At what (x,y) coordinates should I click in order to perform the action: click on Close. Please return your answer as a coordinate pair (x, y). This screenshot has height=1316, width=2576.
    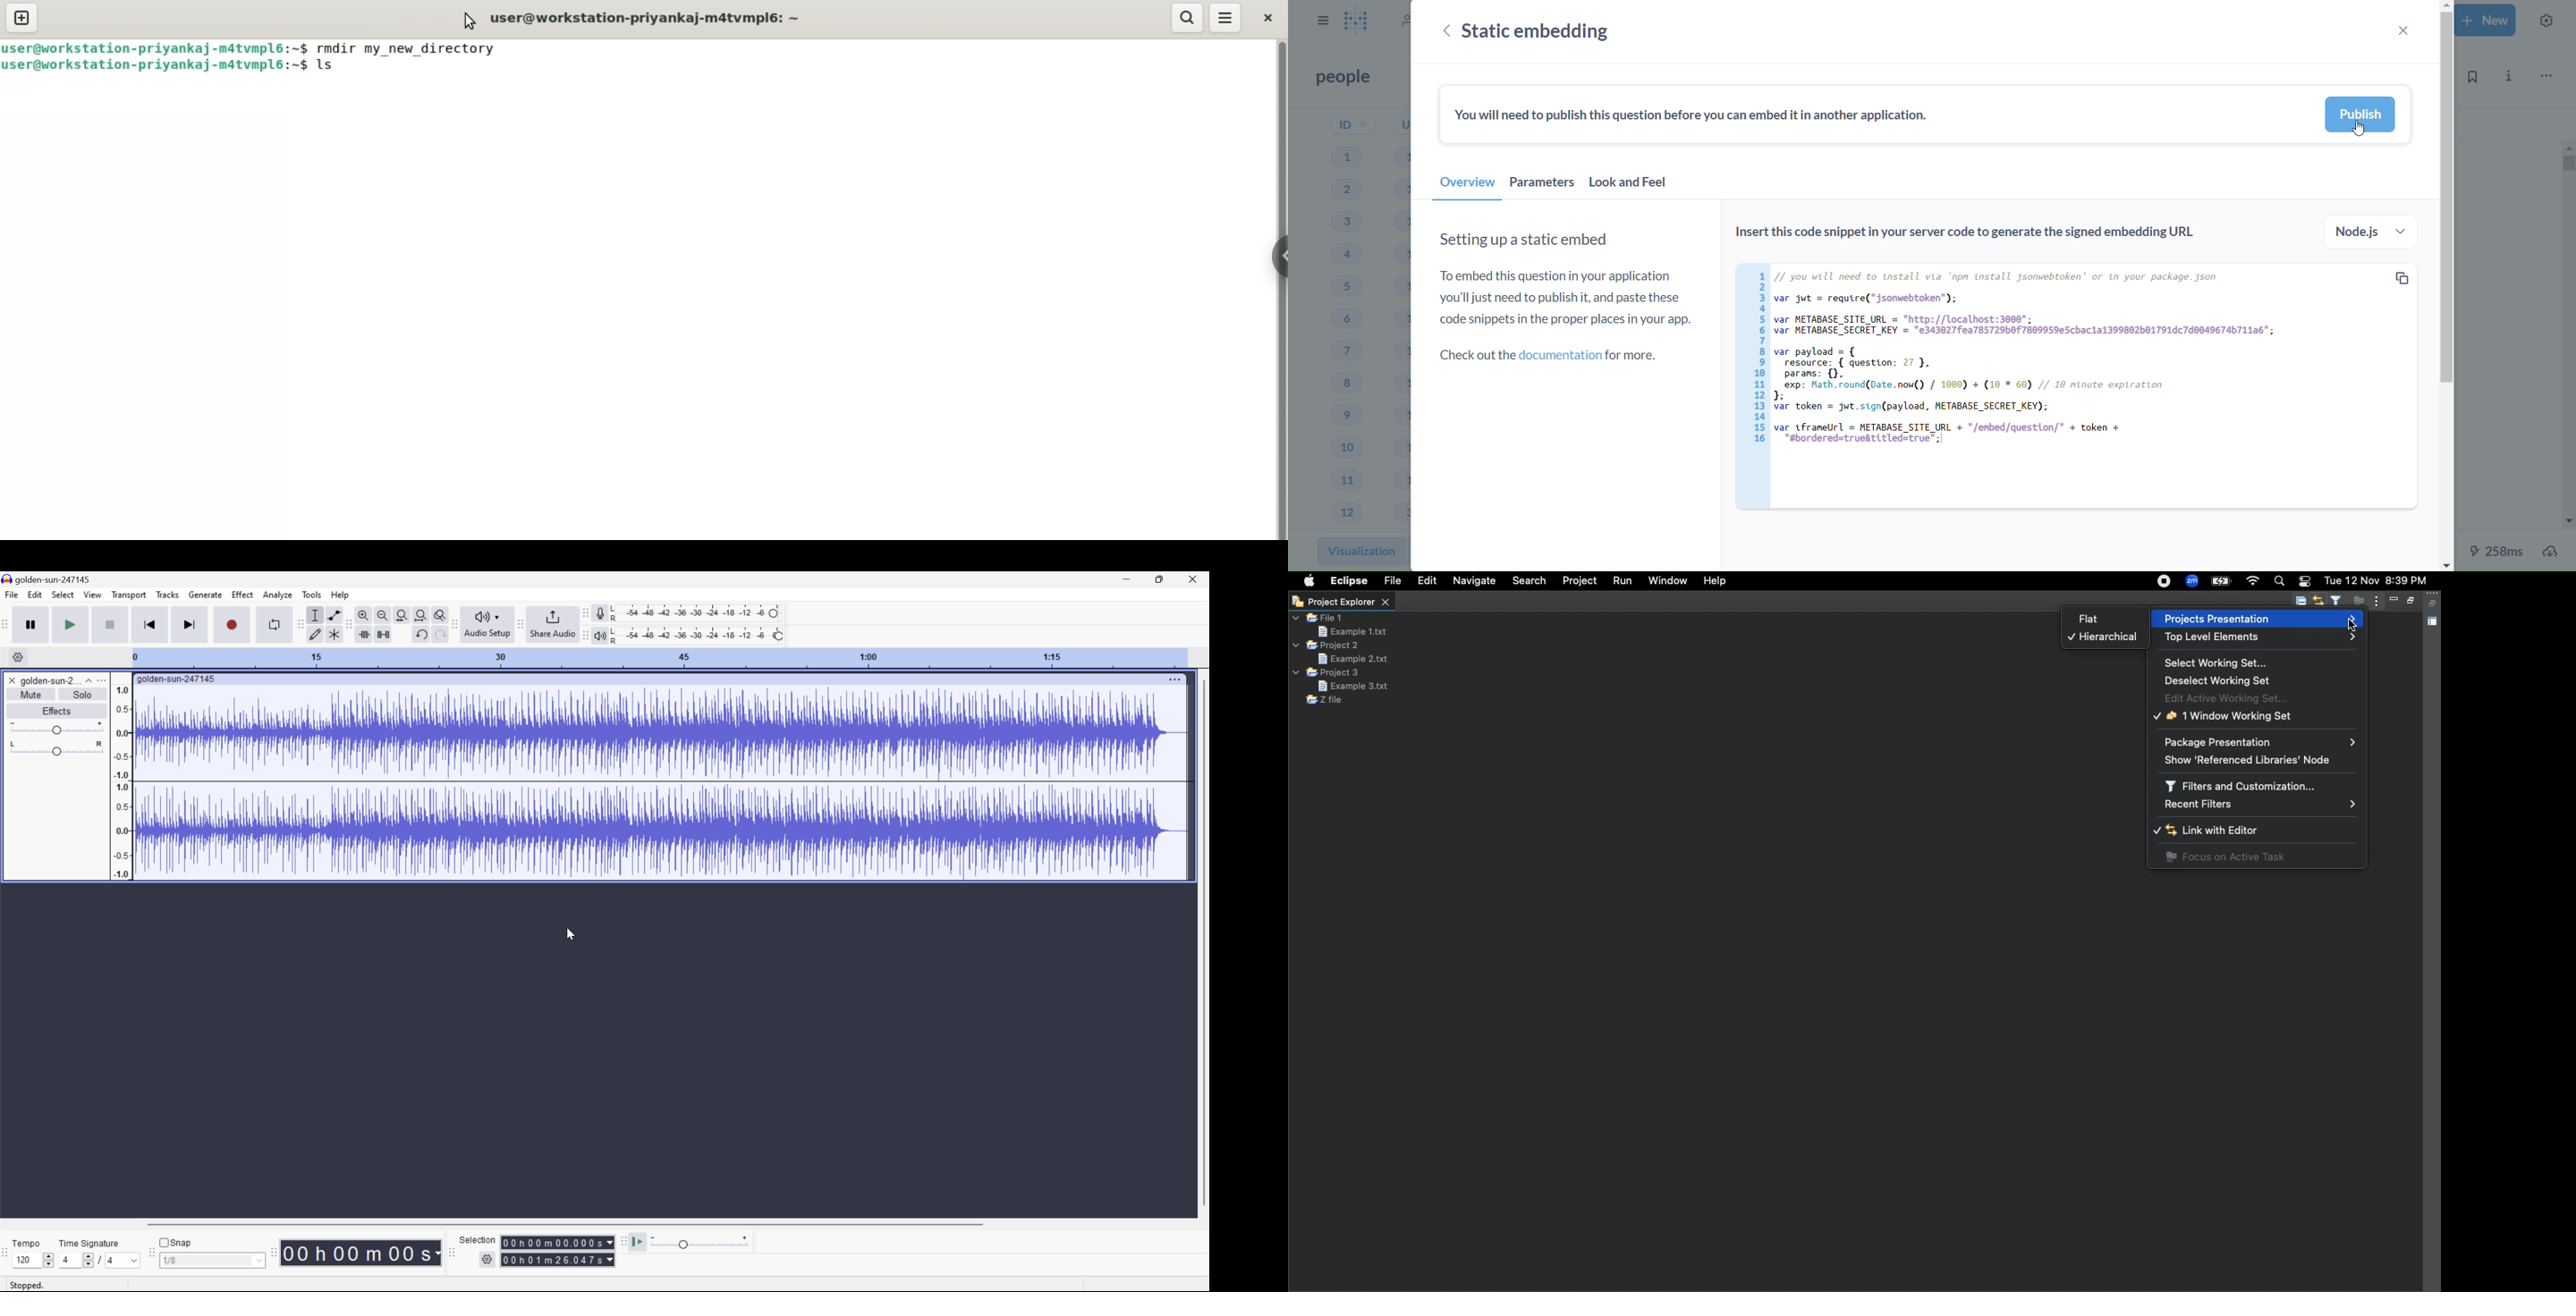
    Looking at the image, I should click on (1195, 578).